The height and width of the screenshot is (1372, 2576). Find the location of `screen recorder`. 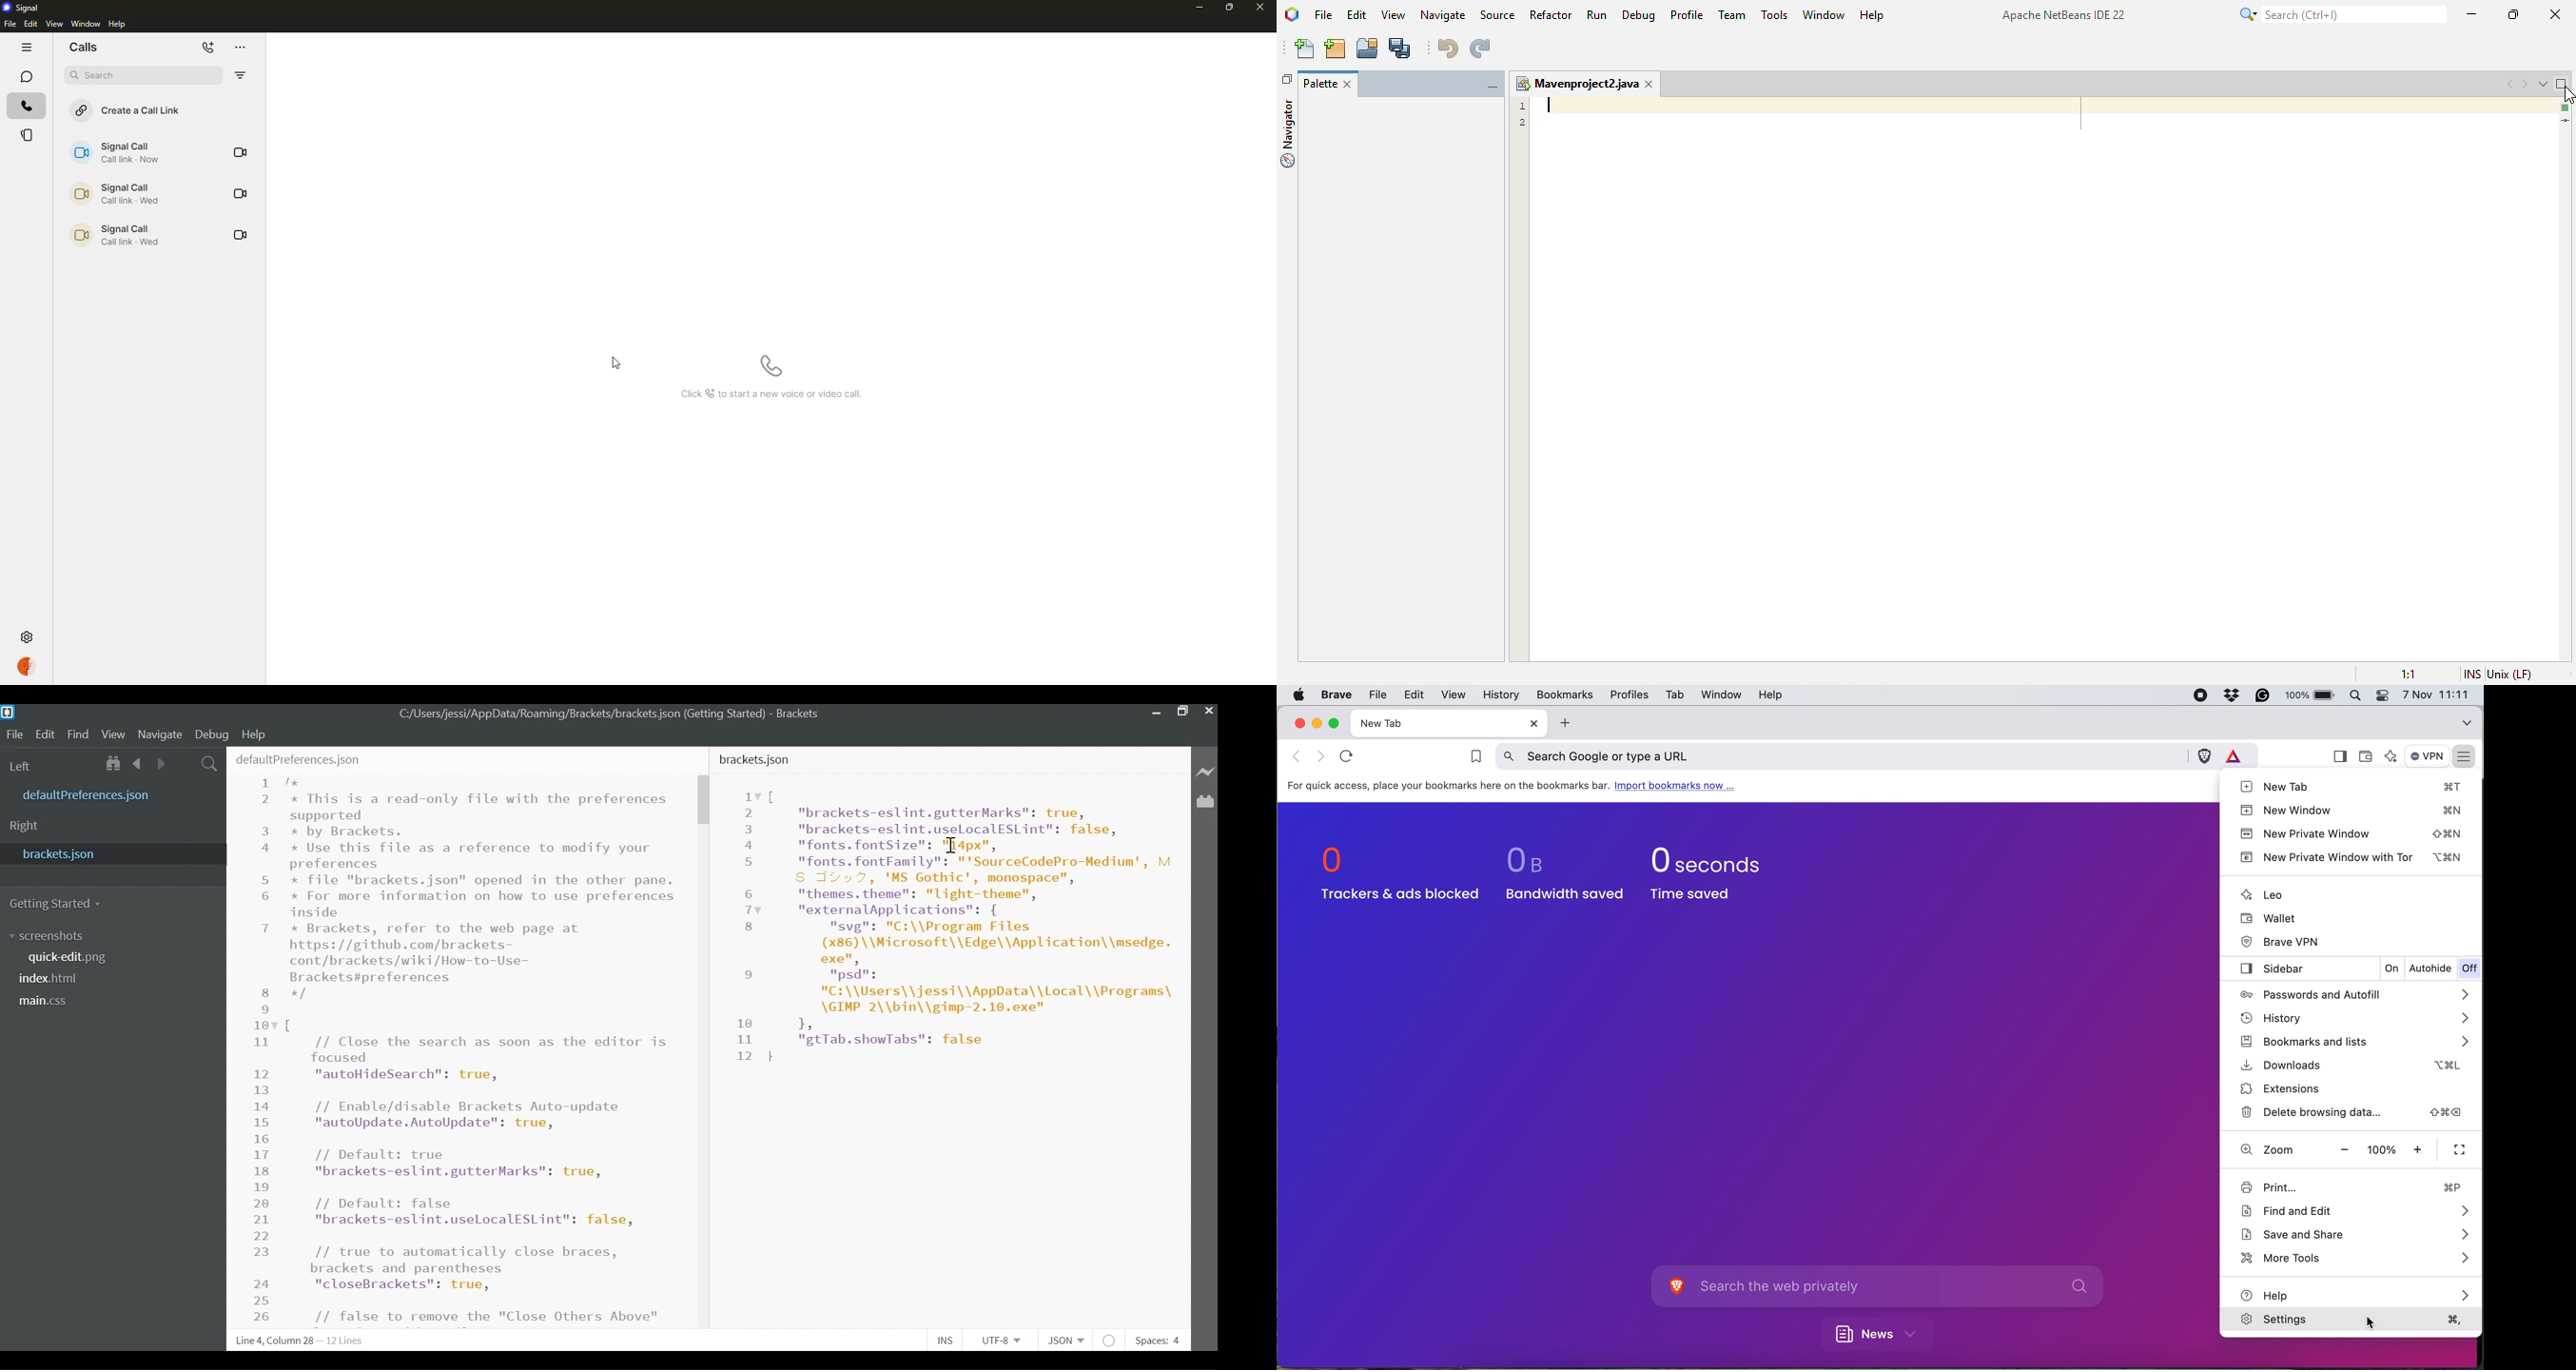

screen recorder is located at coordinates (2203, 696).